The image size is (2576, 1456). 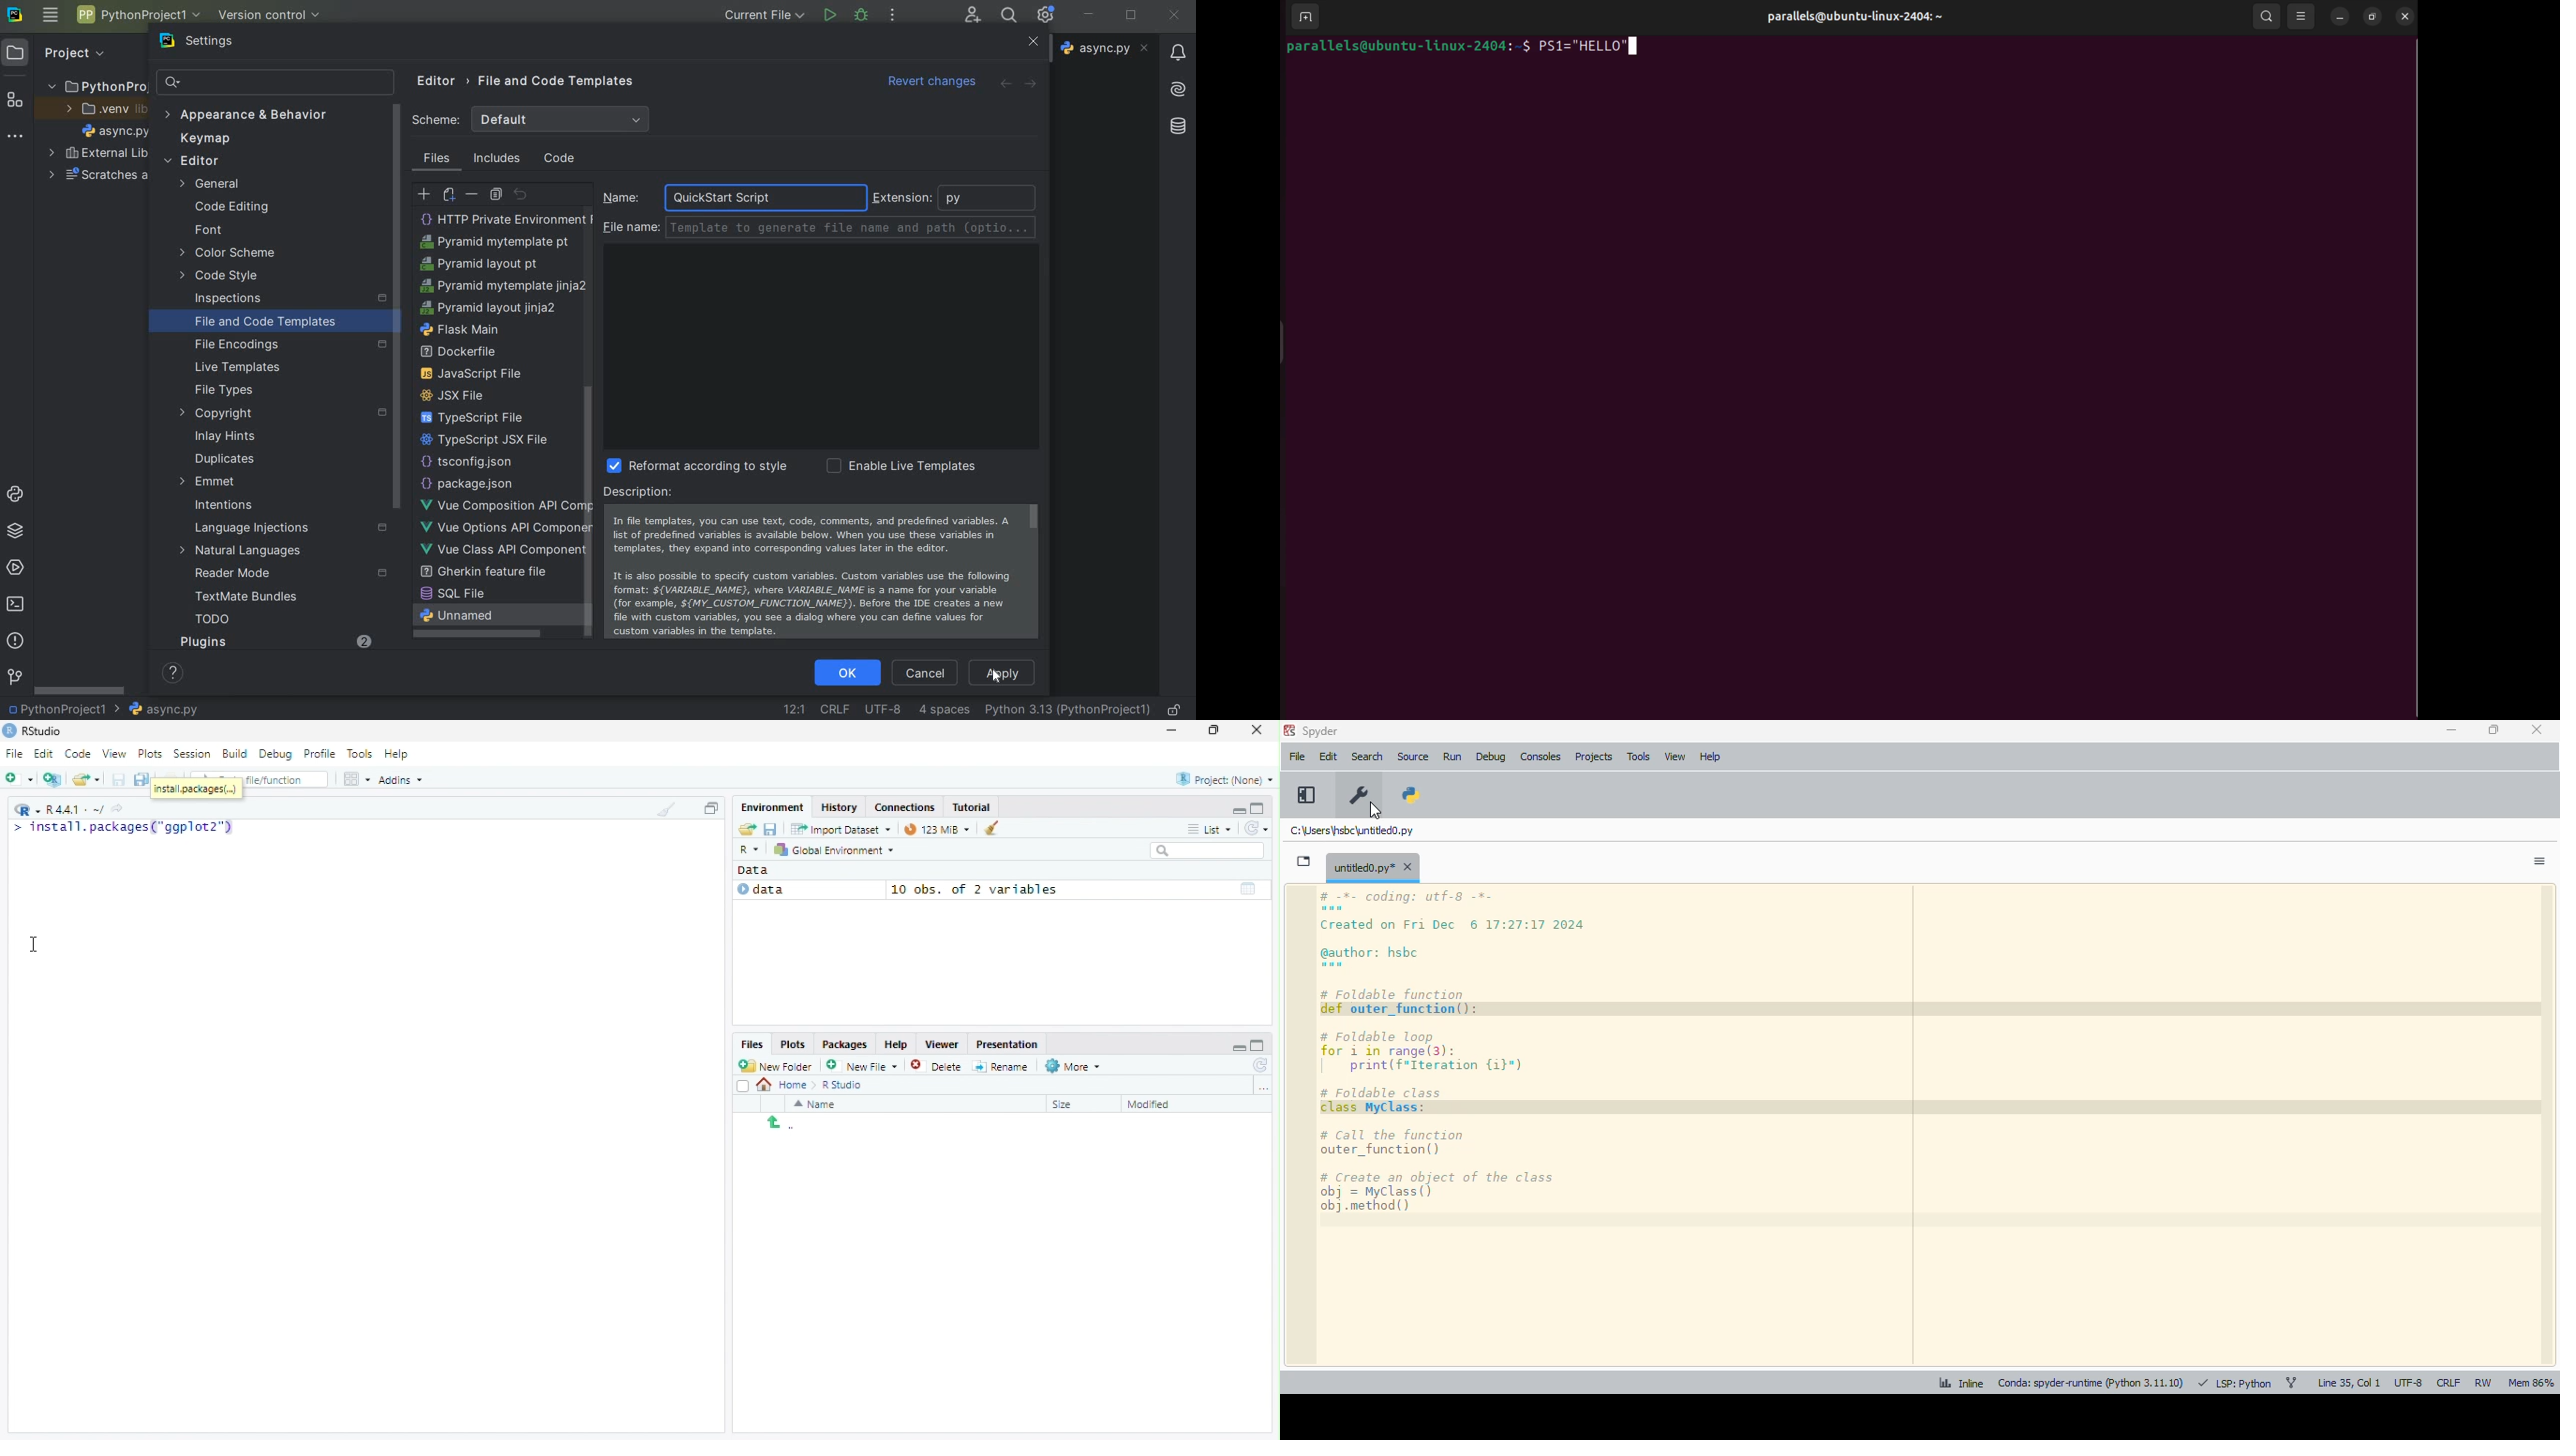 I want to click on Code, so click(x=80, y=754).